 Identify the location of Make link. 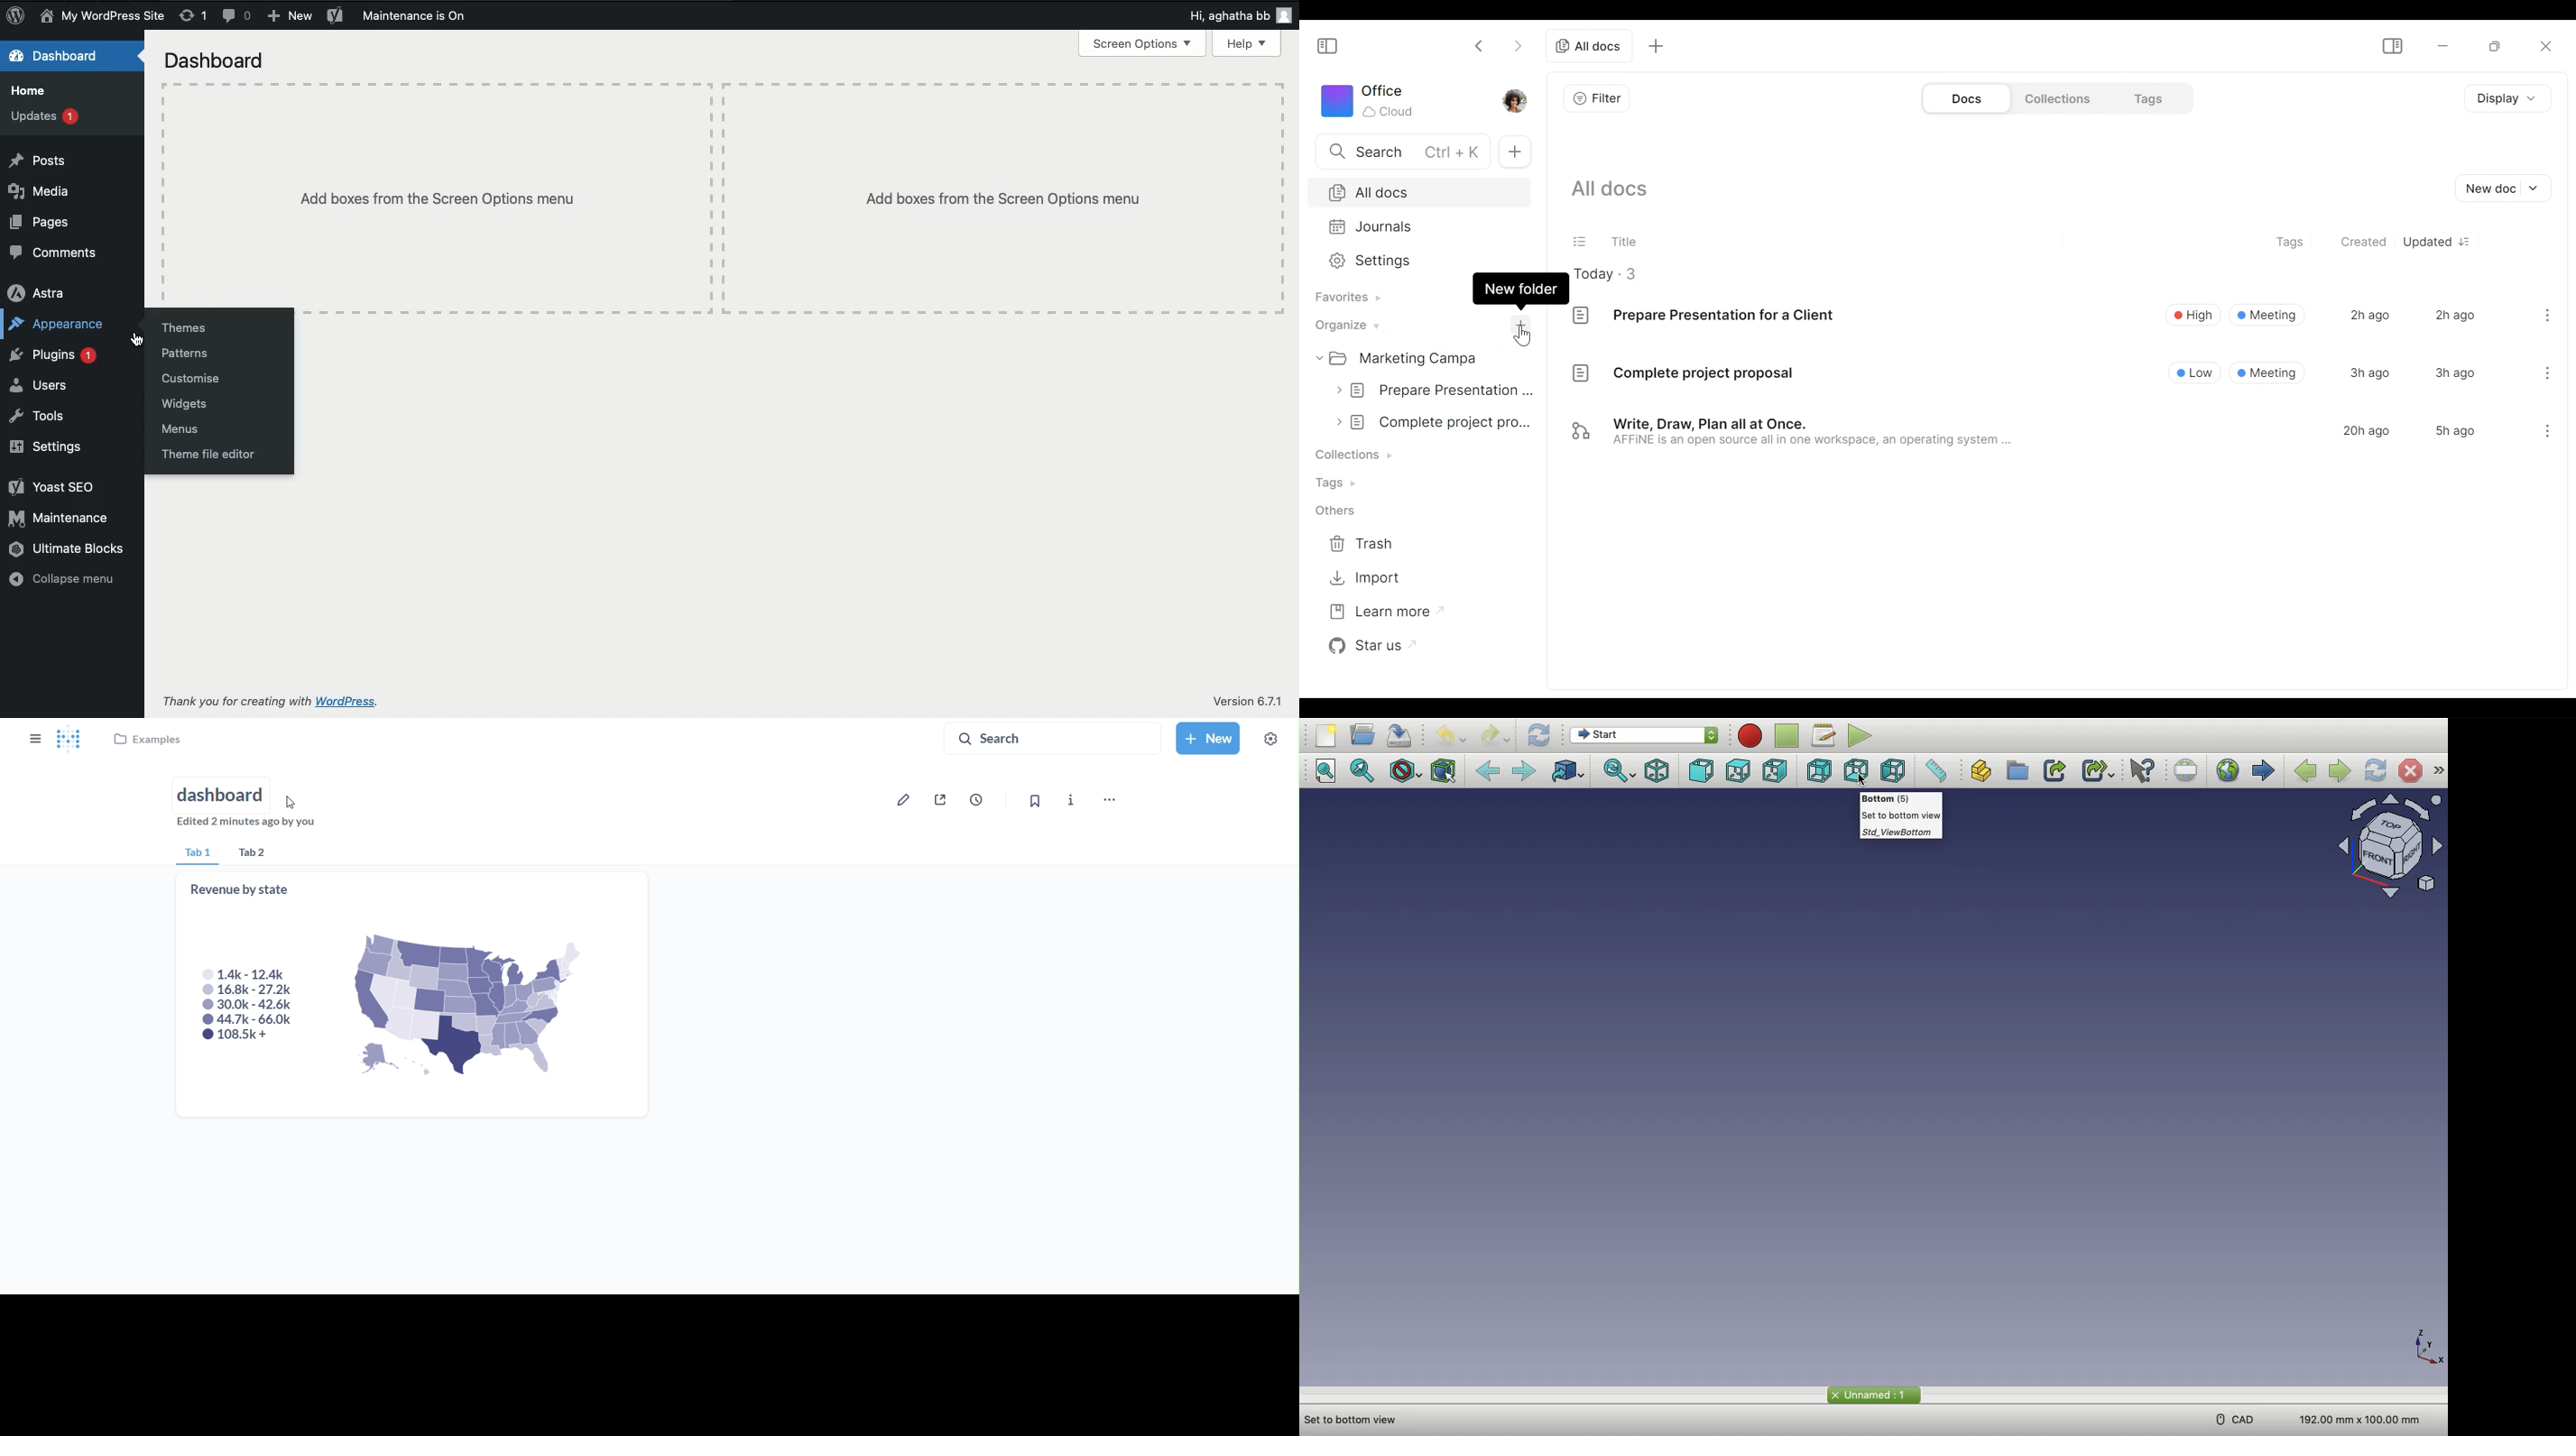
(2053, 771).